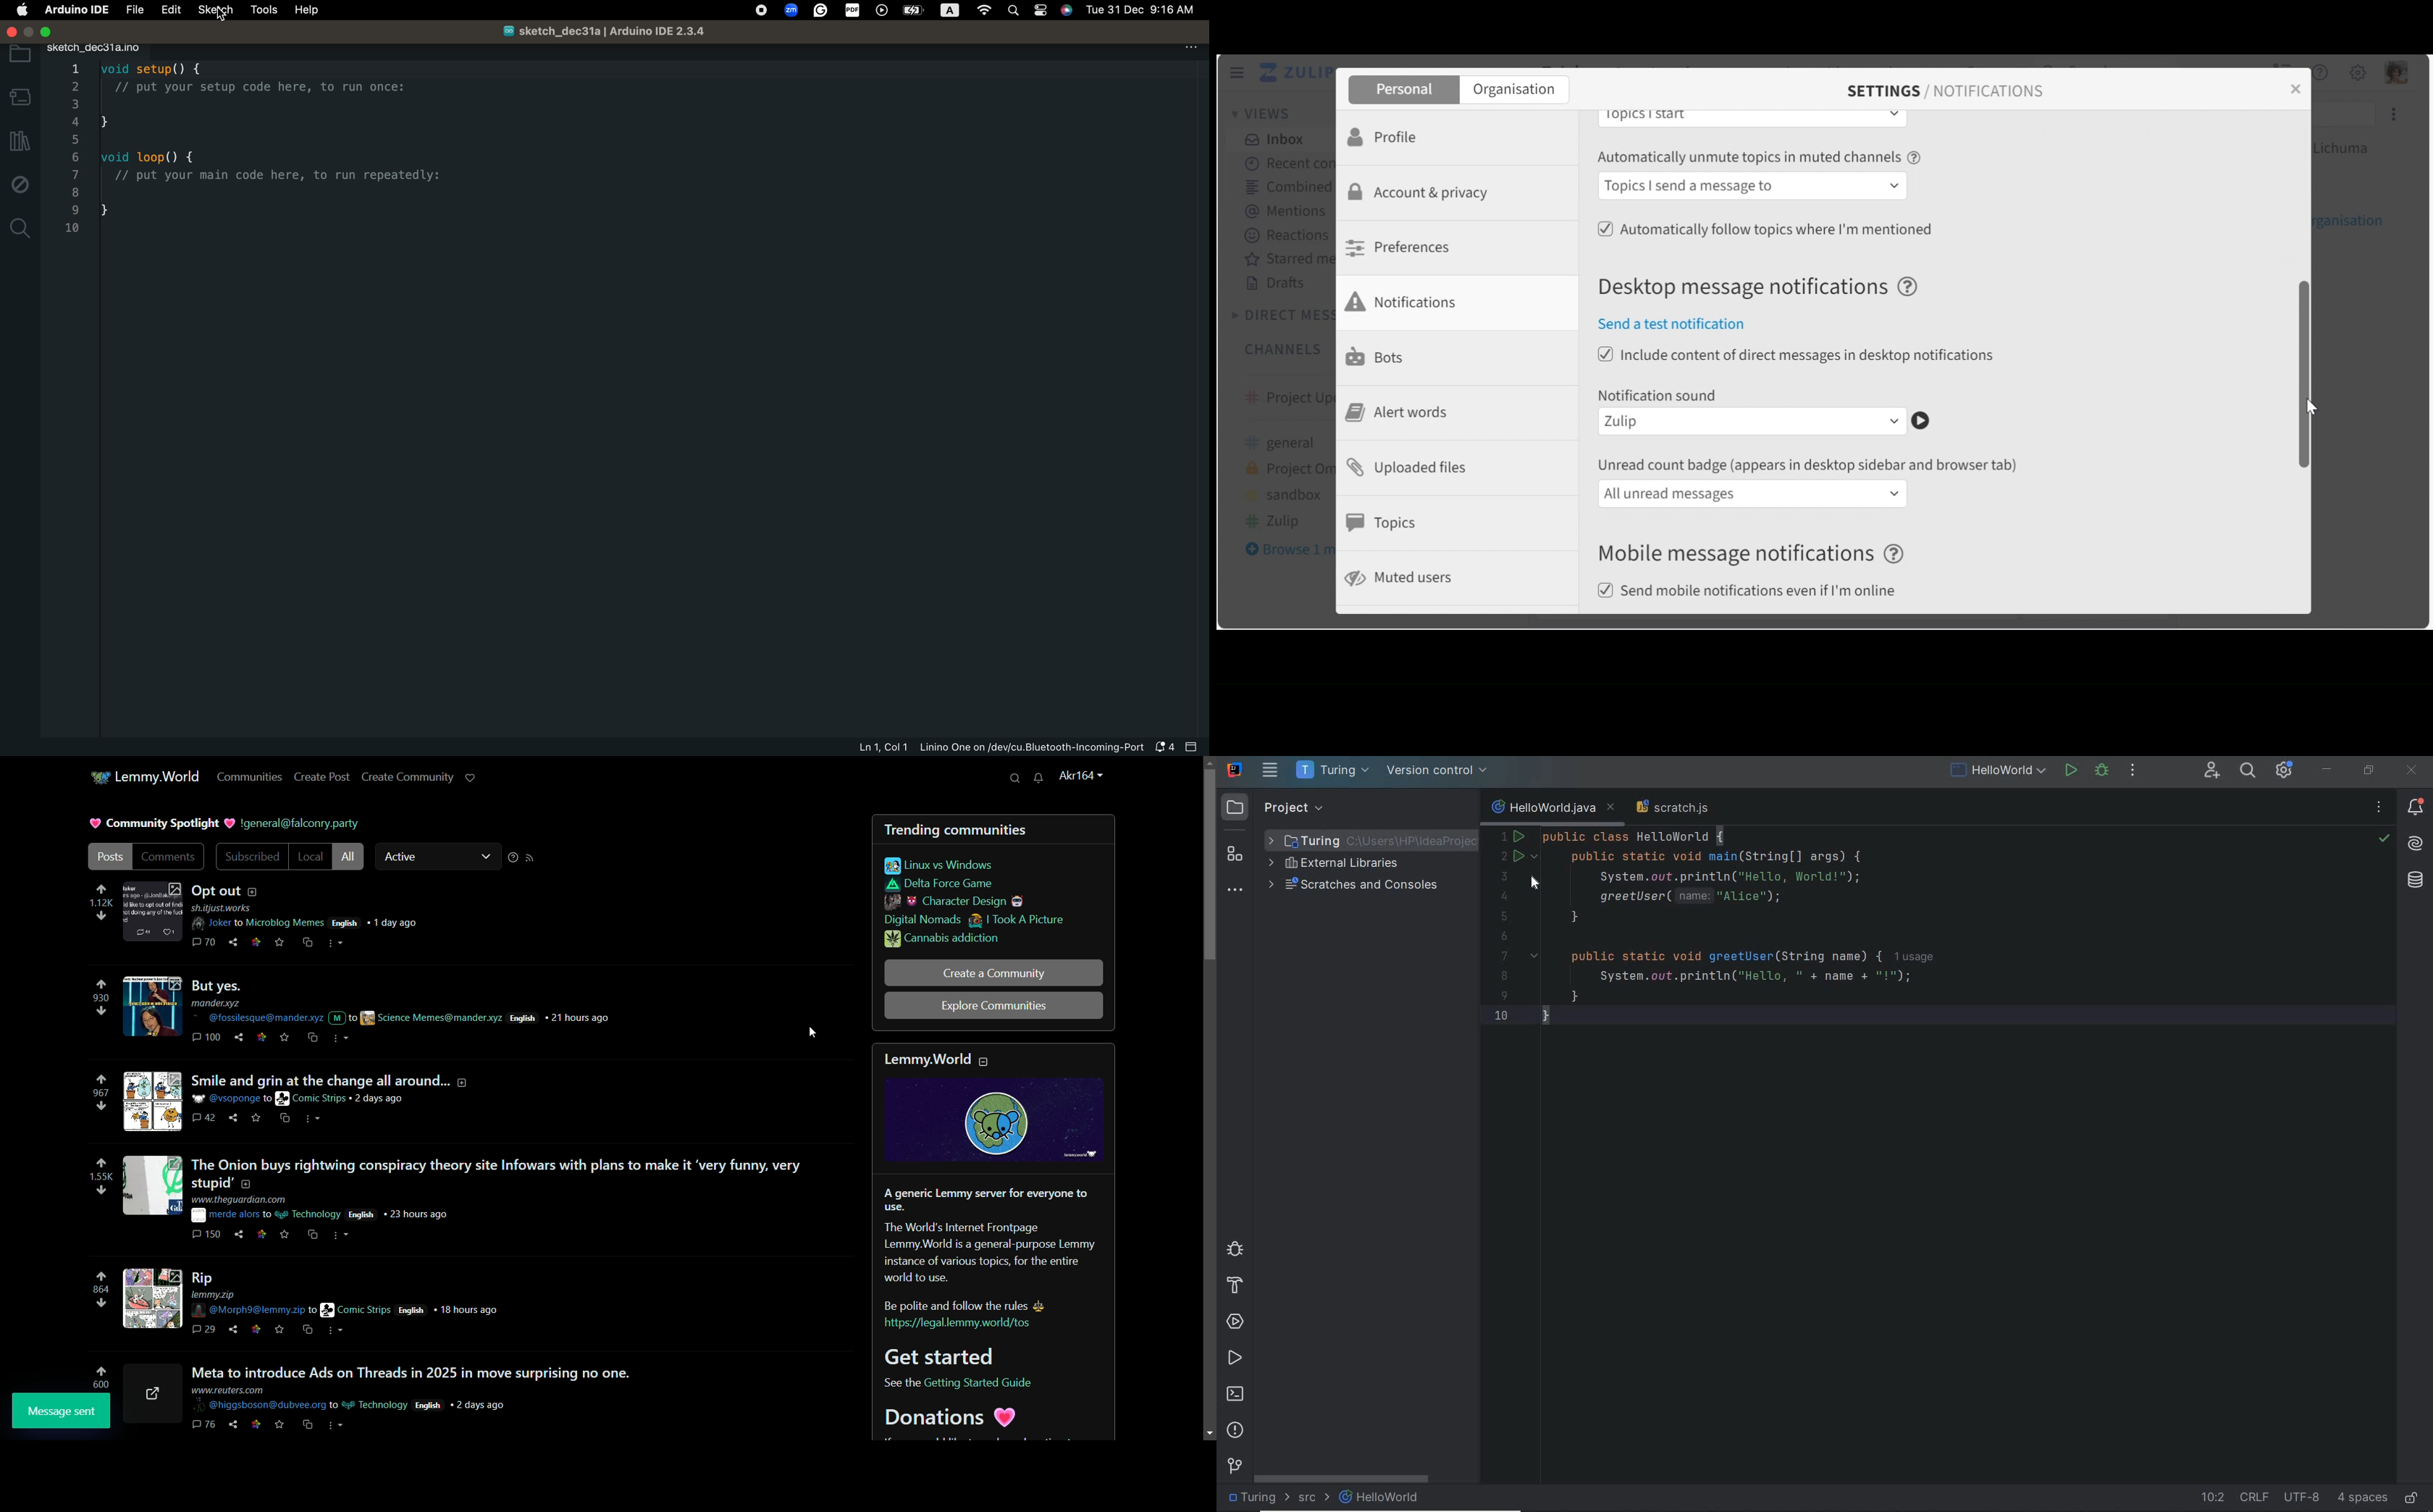 The height and width of the screenshot is (1512, 2436). I want to click on digital nomads, so click(923, 919).